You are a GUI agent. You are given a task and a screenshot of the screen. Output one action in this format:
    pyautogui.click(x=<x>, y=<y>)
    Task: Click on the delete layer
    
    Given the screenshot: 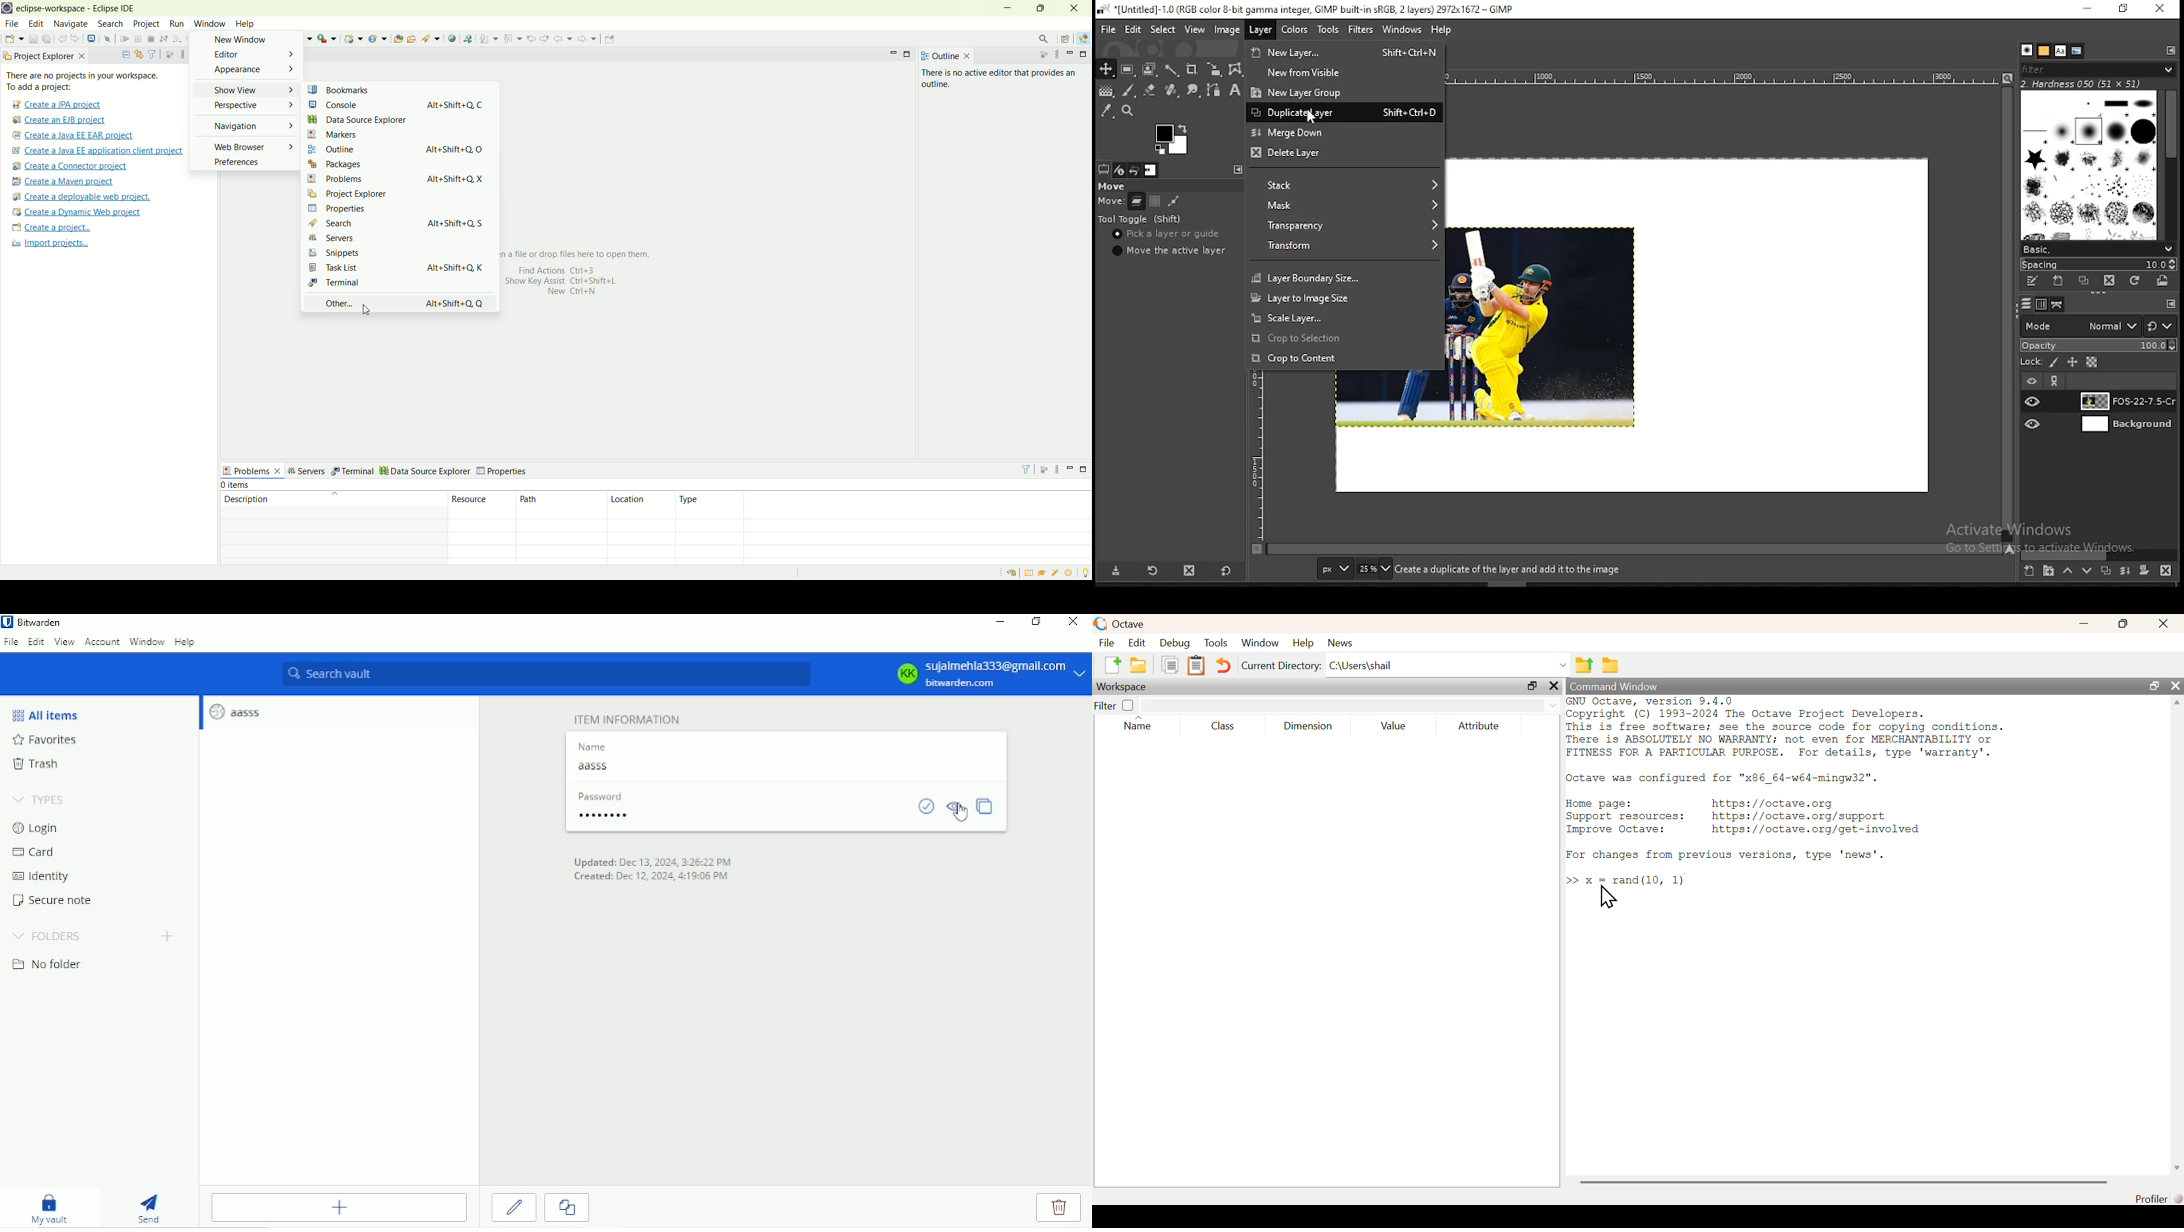 What is the action you would take?
    pyautogui.click(x=1345, y=154)
    